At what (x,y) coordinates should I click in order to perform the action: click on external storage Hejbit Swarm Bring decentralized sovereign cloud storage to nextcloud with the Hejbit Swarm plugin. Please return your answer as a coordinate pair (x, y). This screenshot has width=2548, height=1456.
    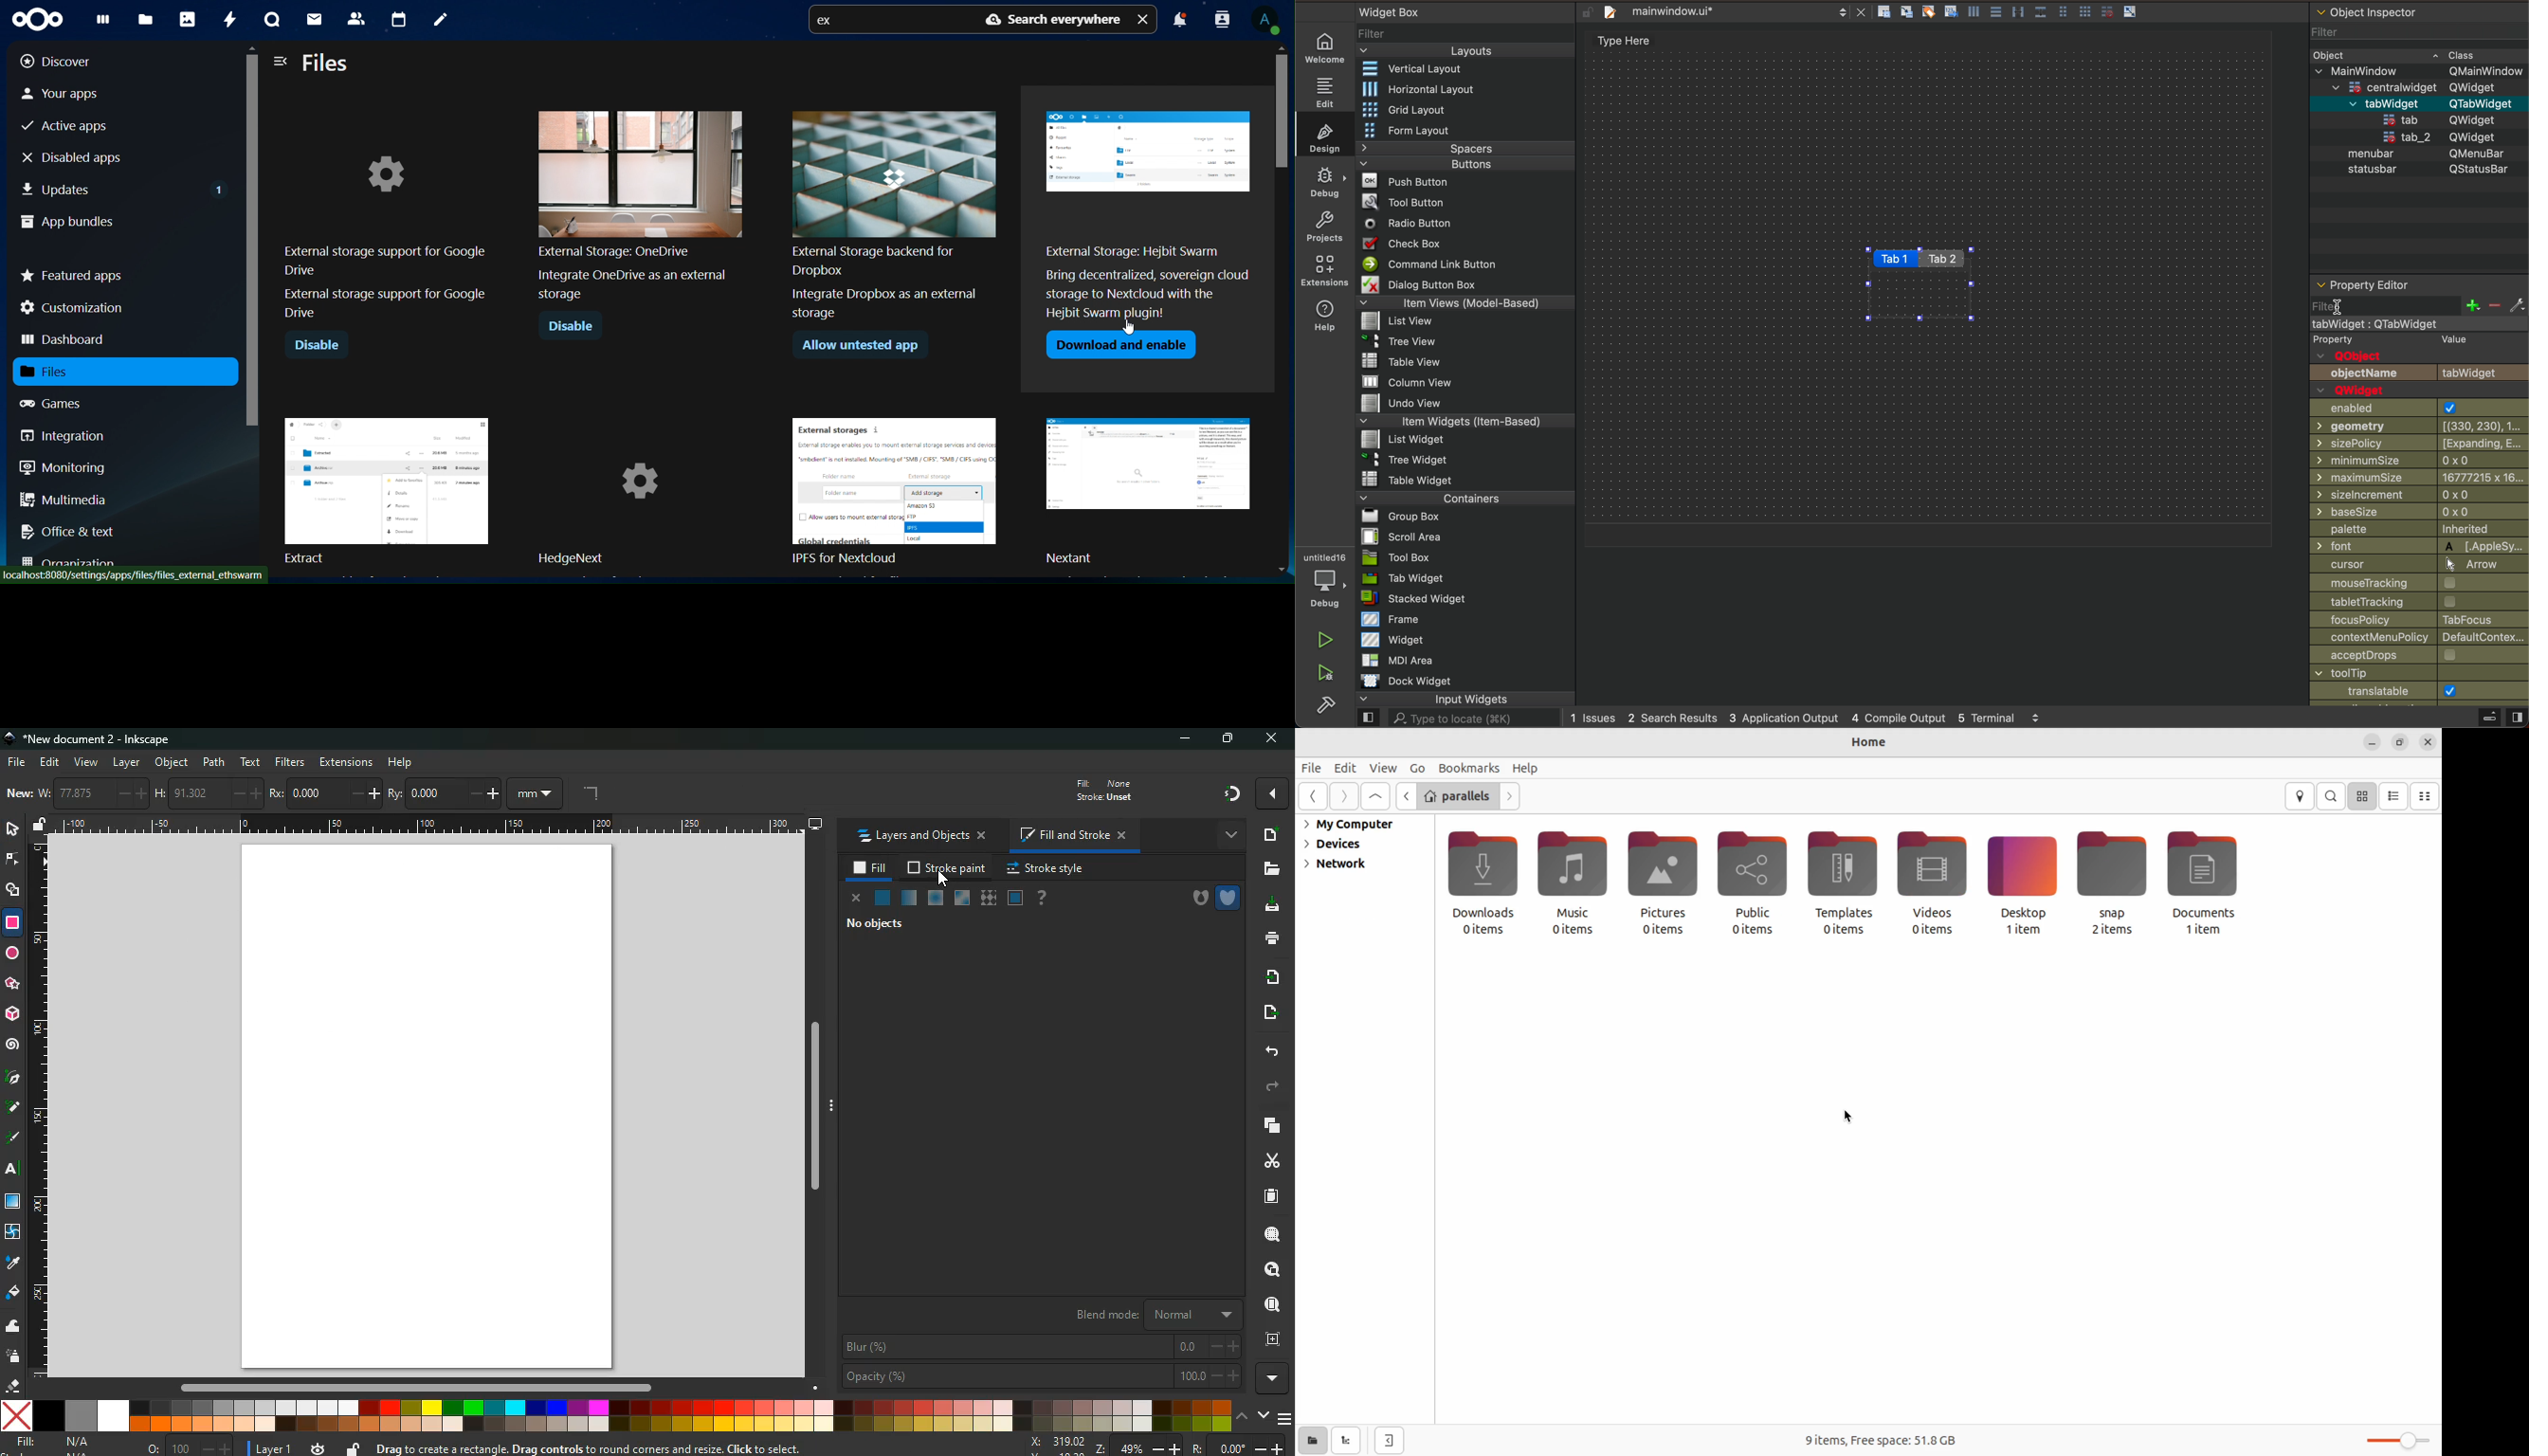
    Looking at the image, I should click on (895, 217).